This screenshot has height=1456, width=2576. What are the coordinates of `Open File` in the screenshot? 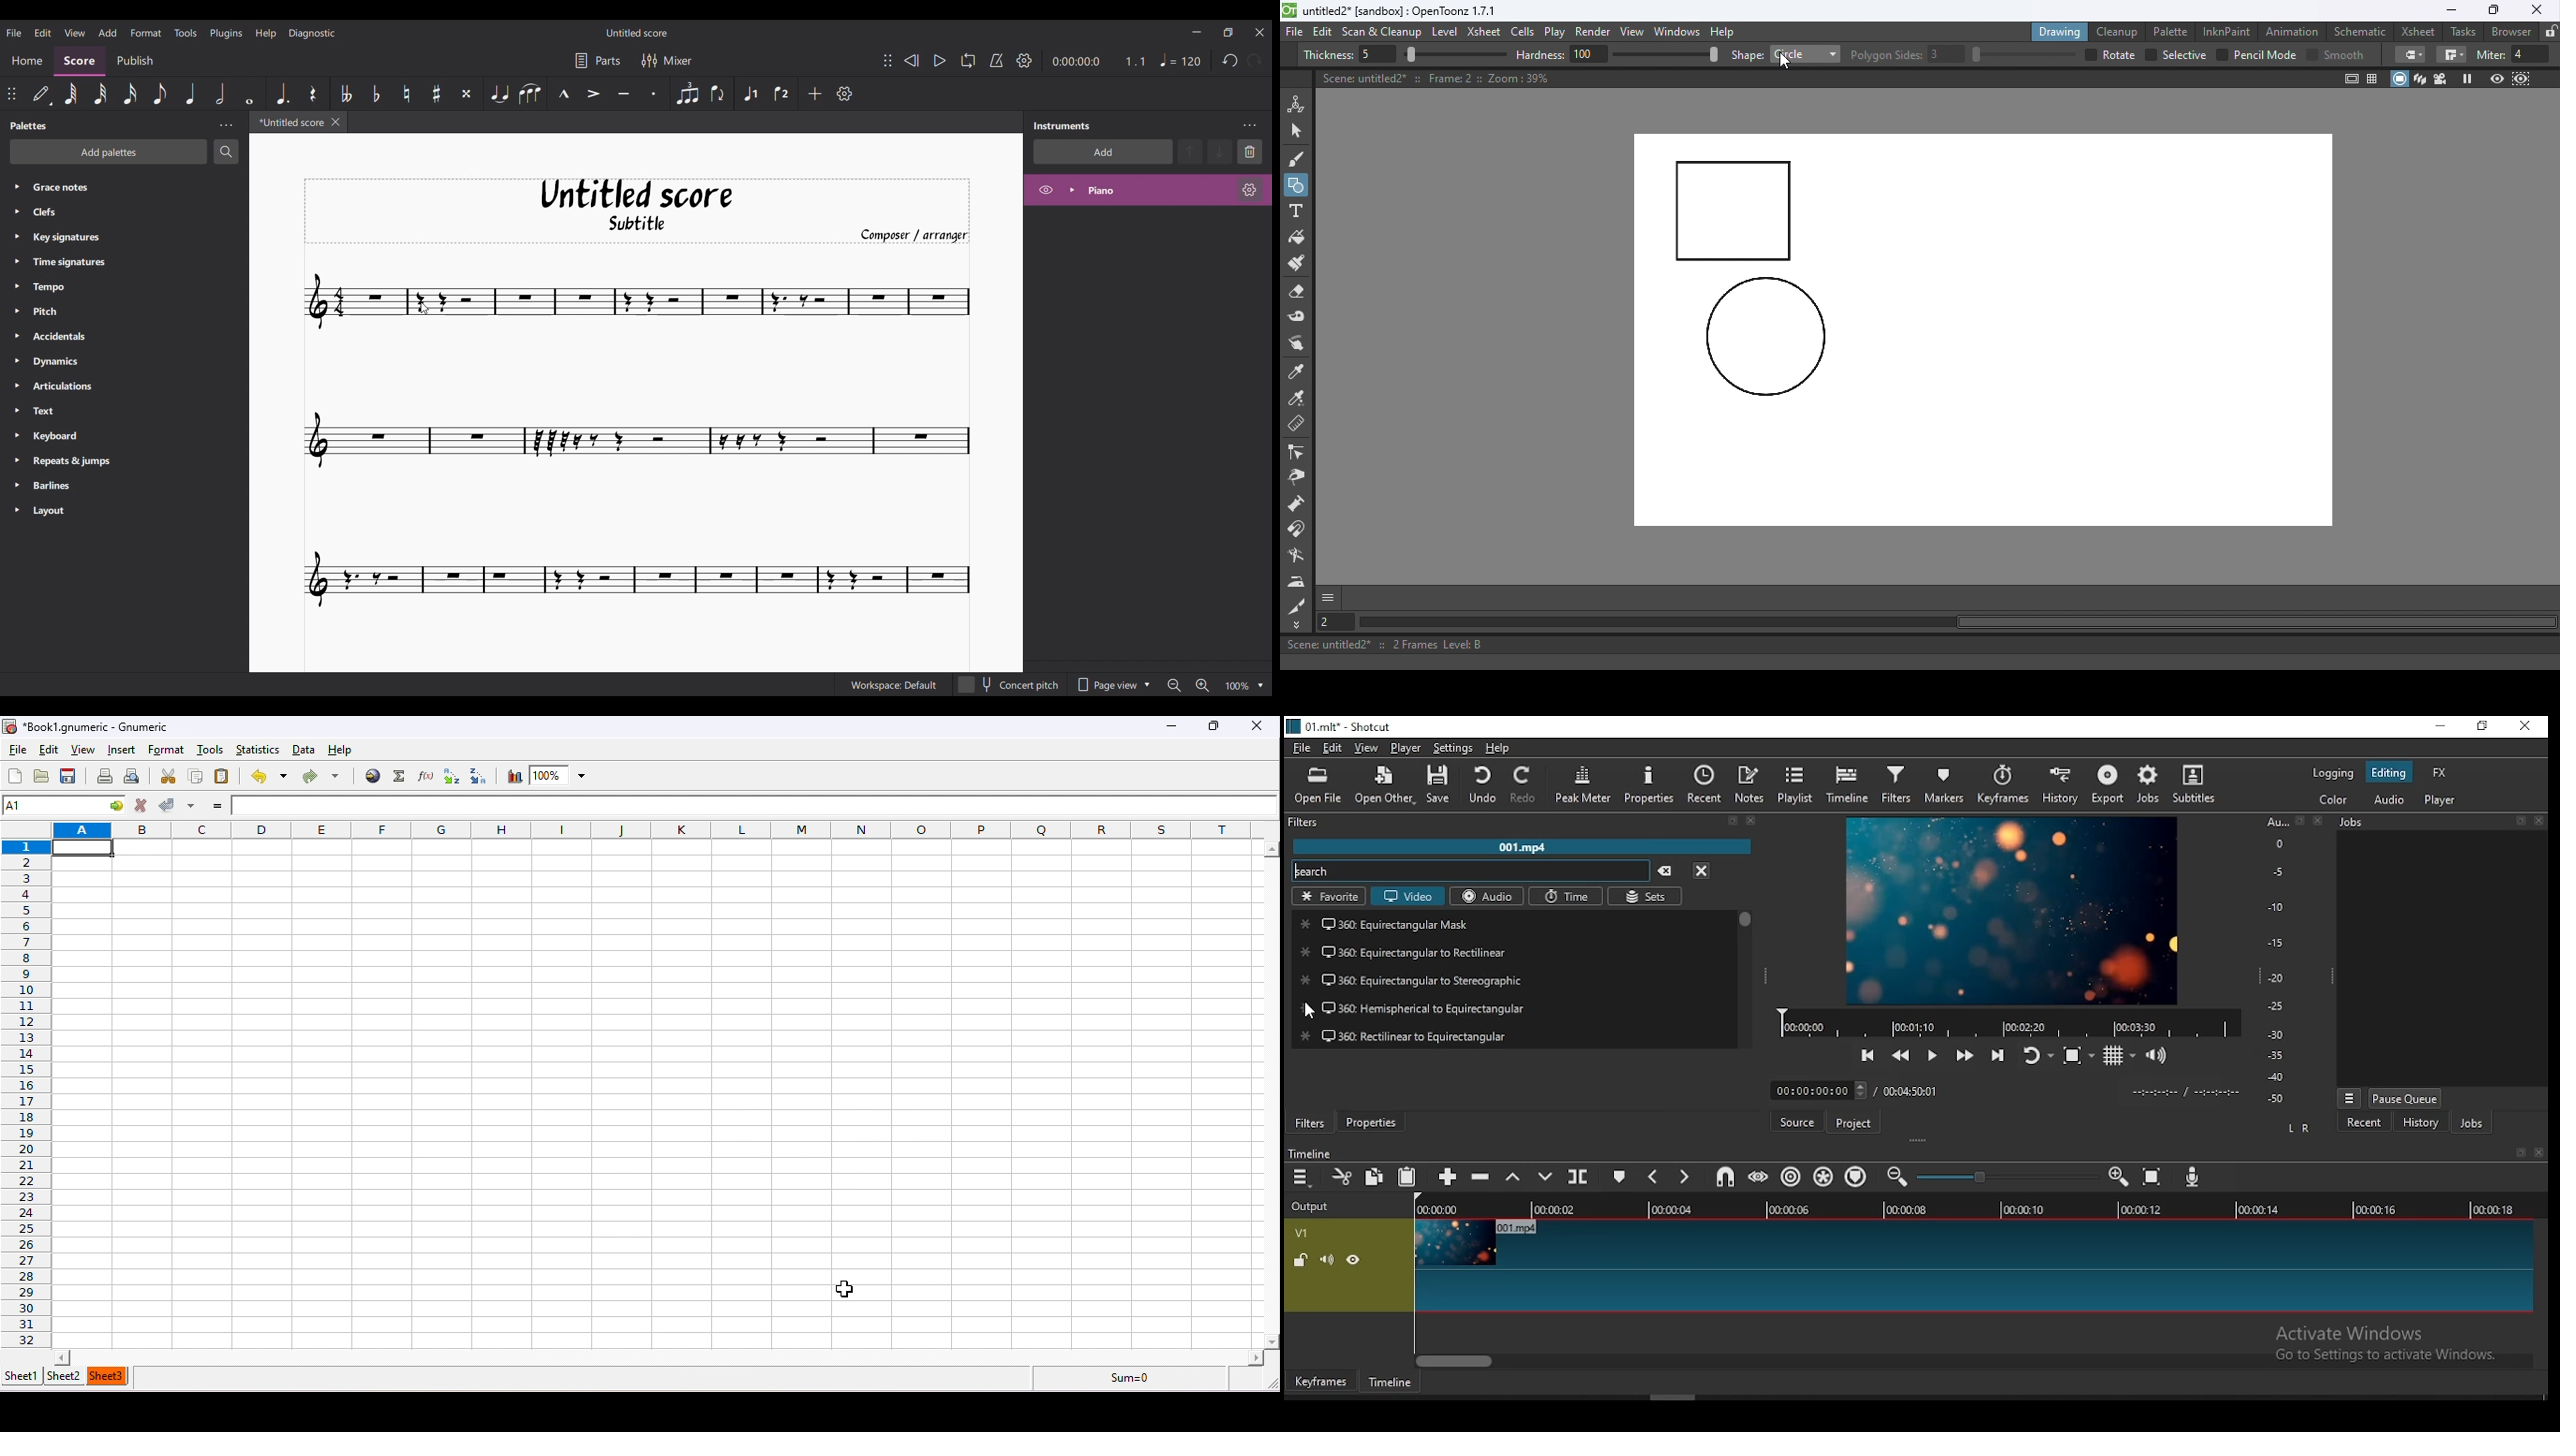 It's located at (1315, 789).